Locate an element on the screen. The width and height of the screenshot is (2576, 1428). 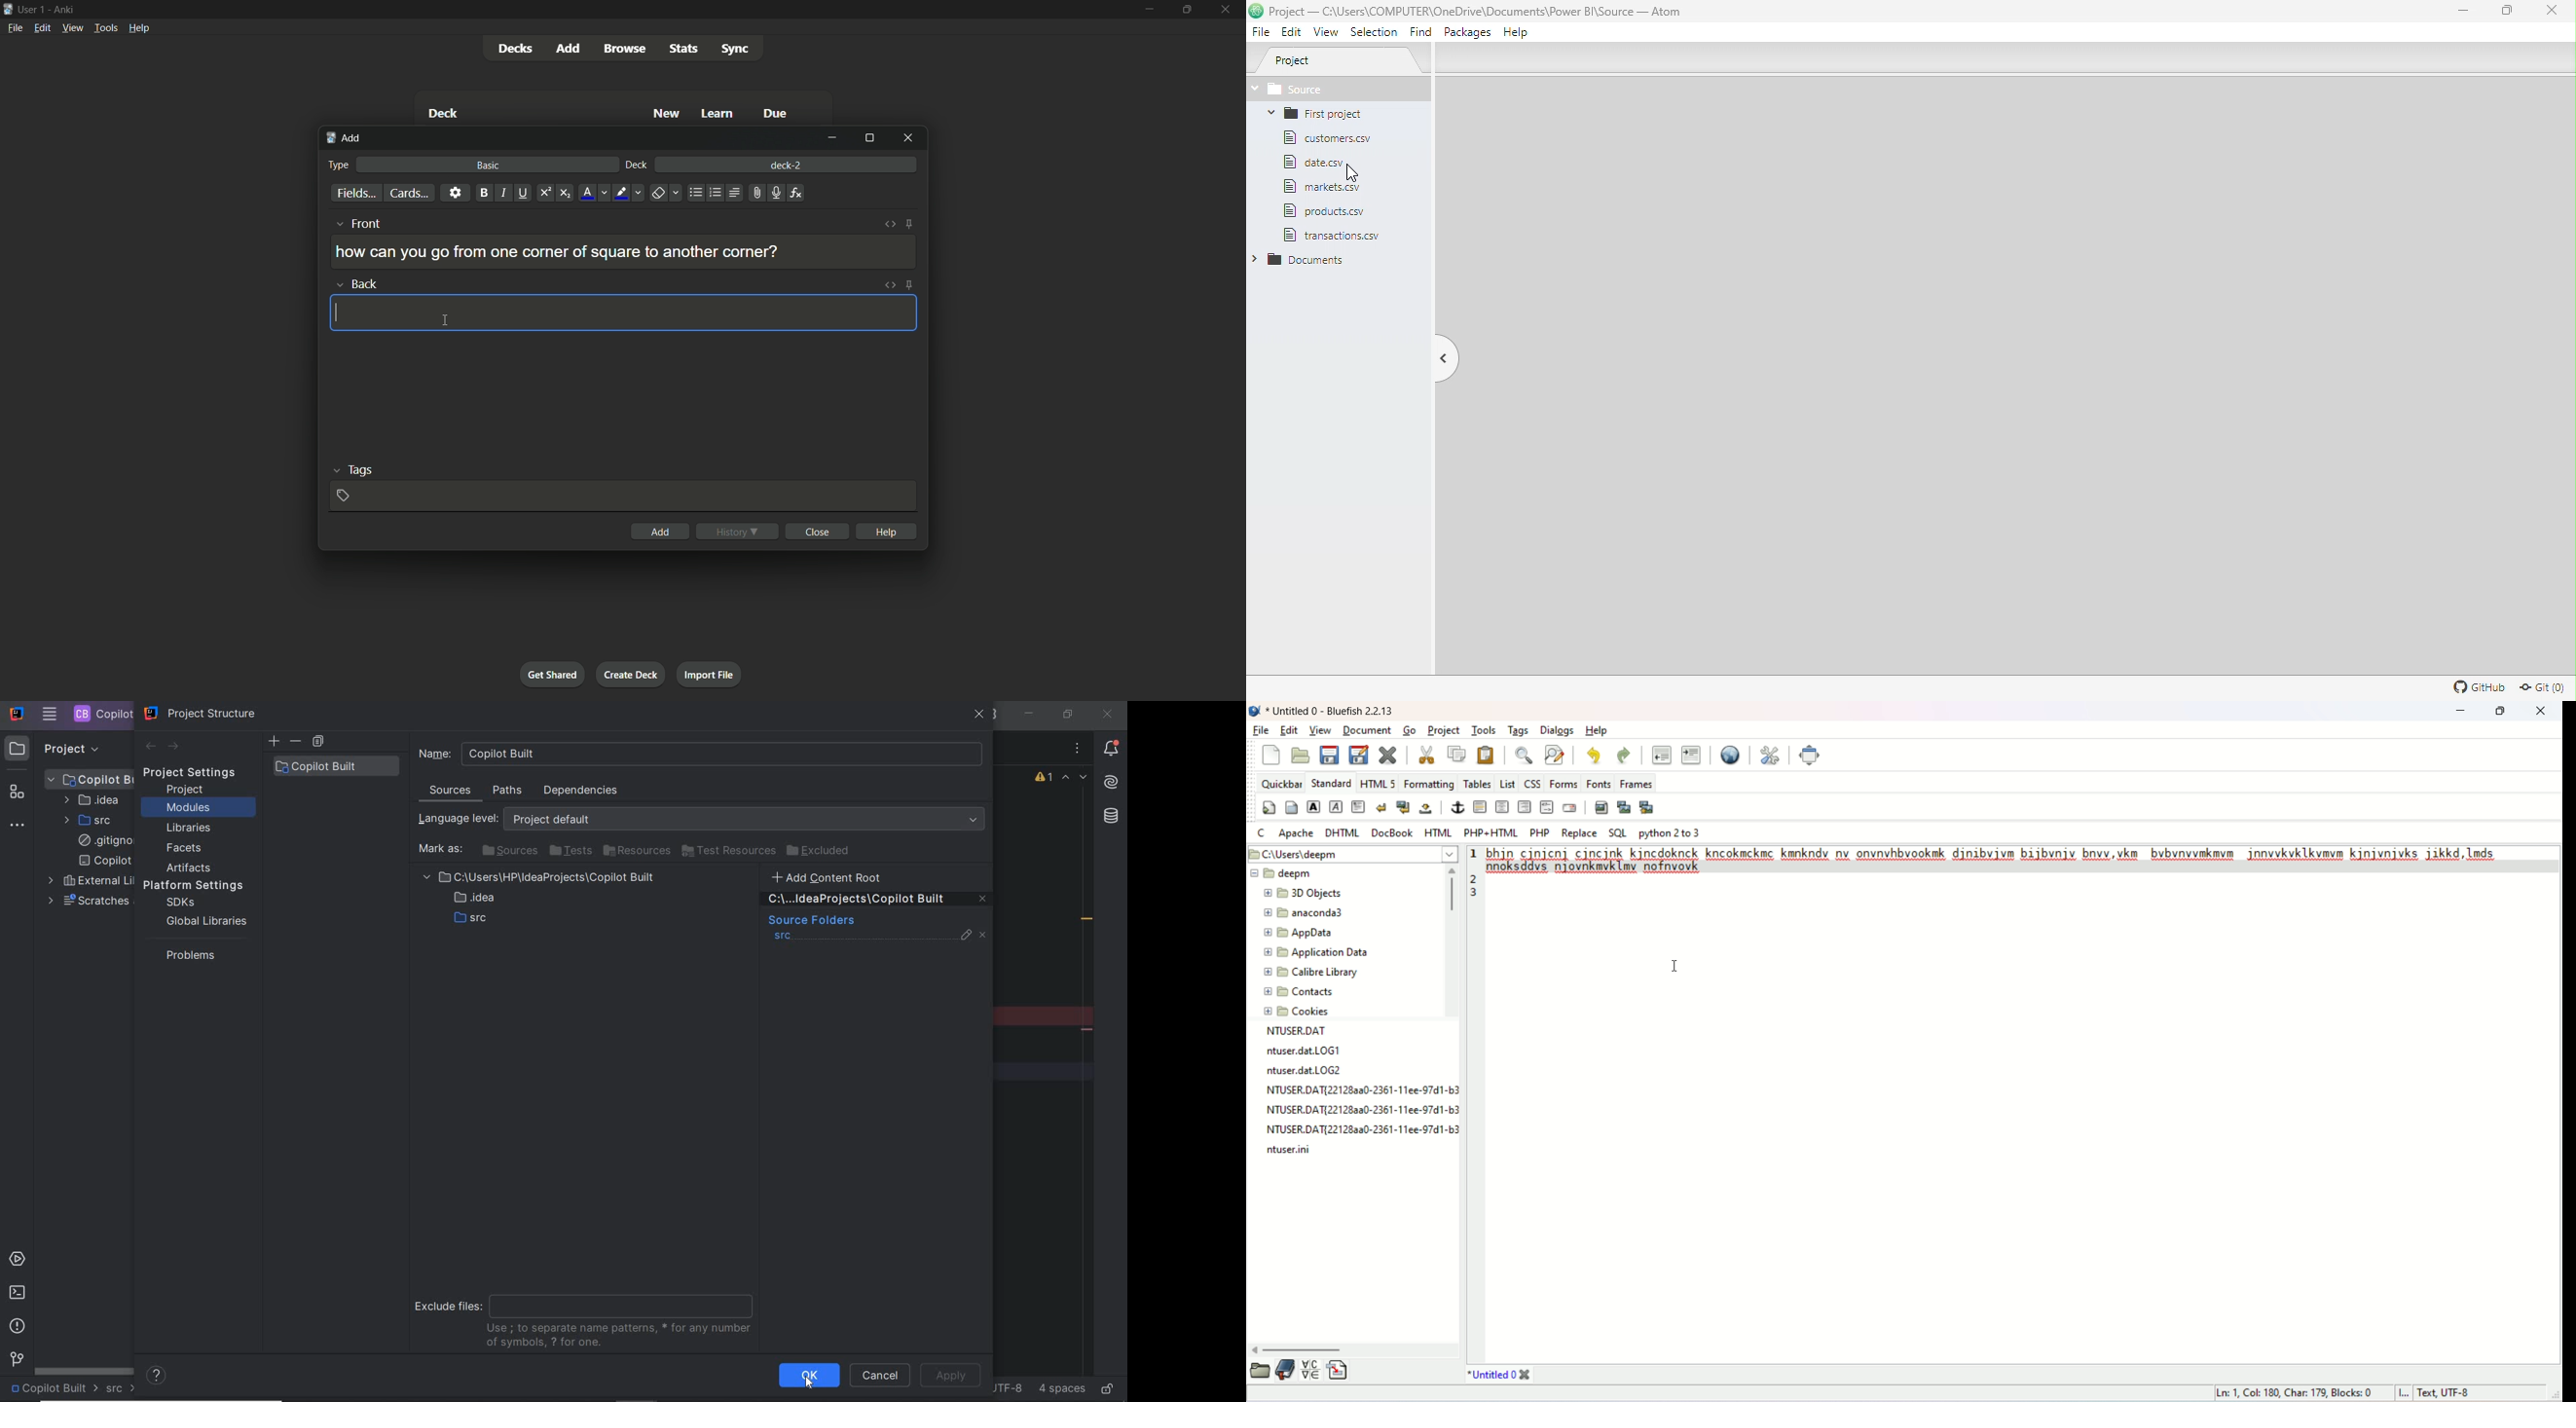
quickbar is located at coordinates (1282, 786).